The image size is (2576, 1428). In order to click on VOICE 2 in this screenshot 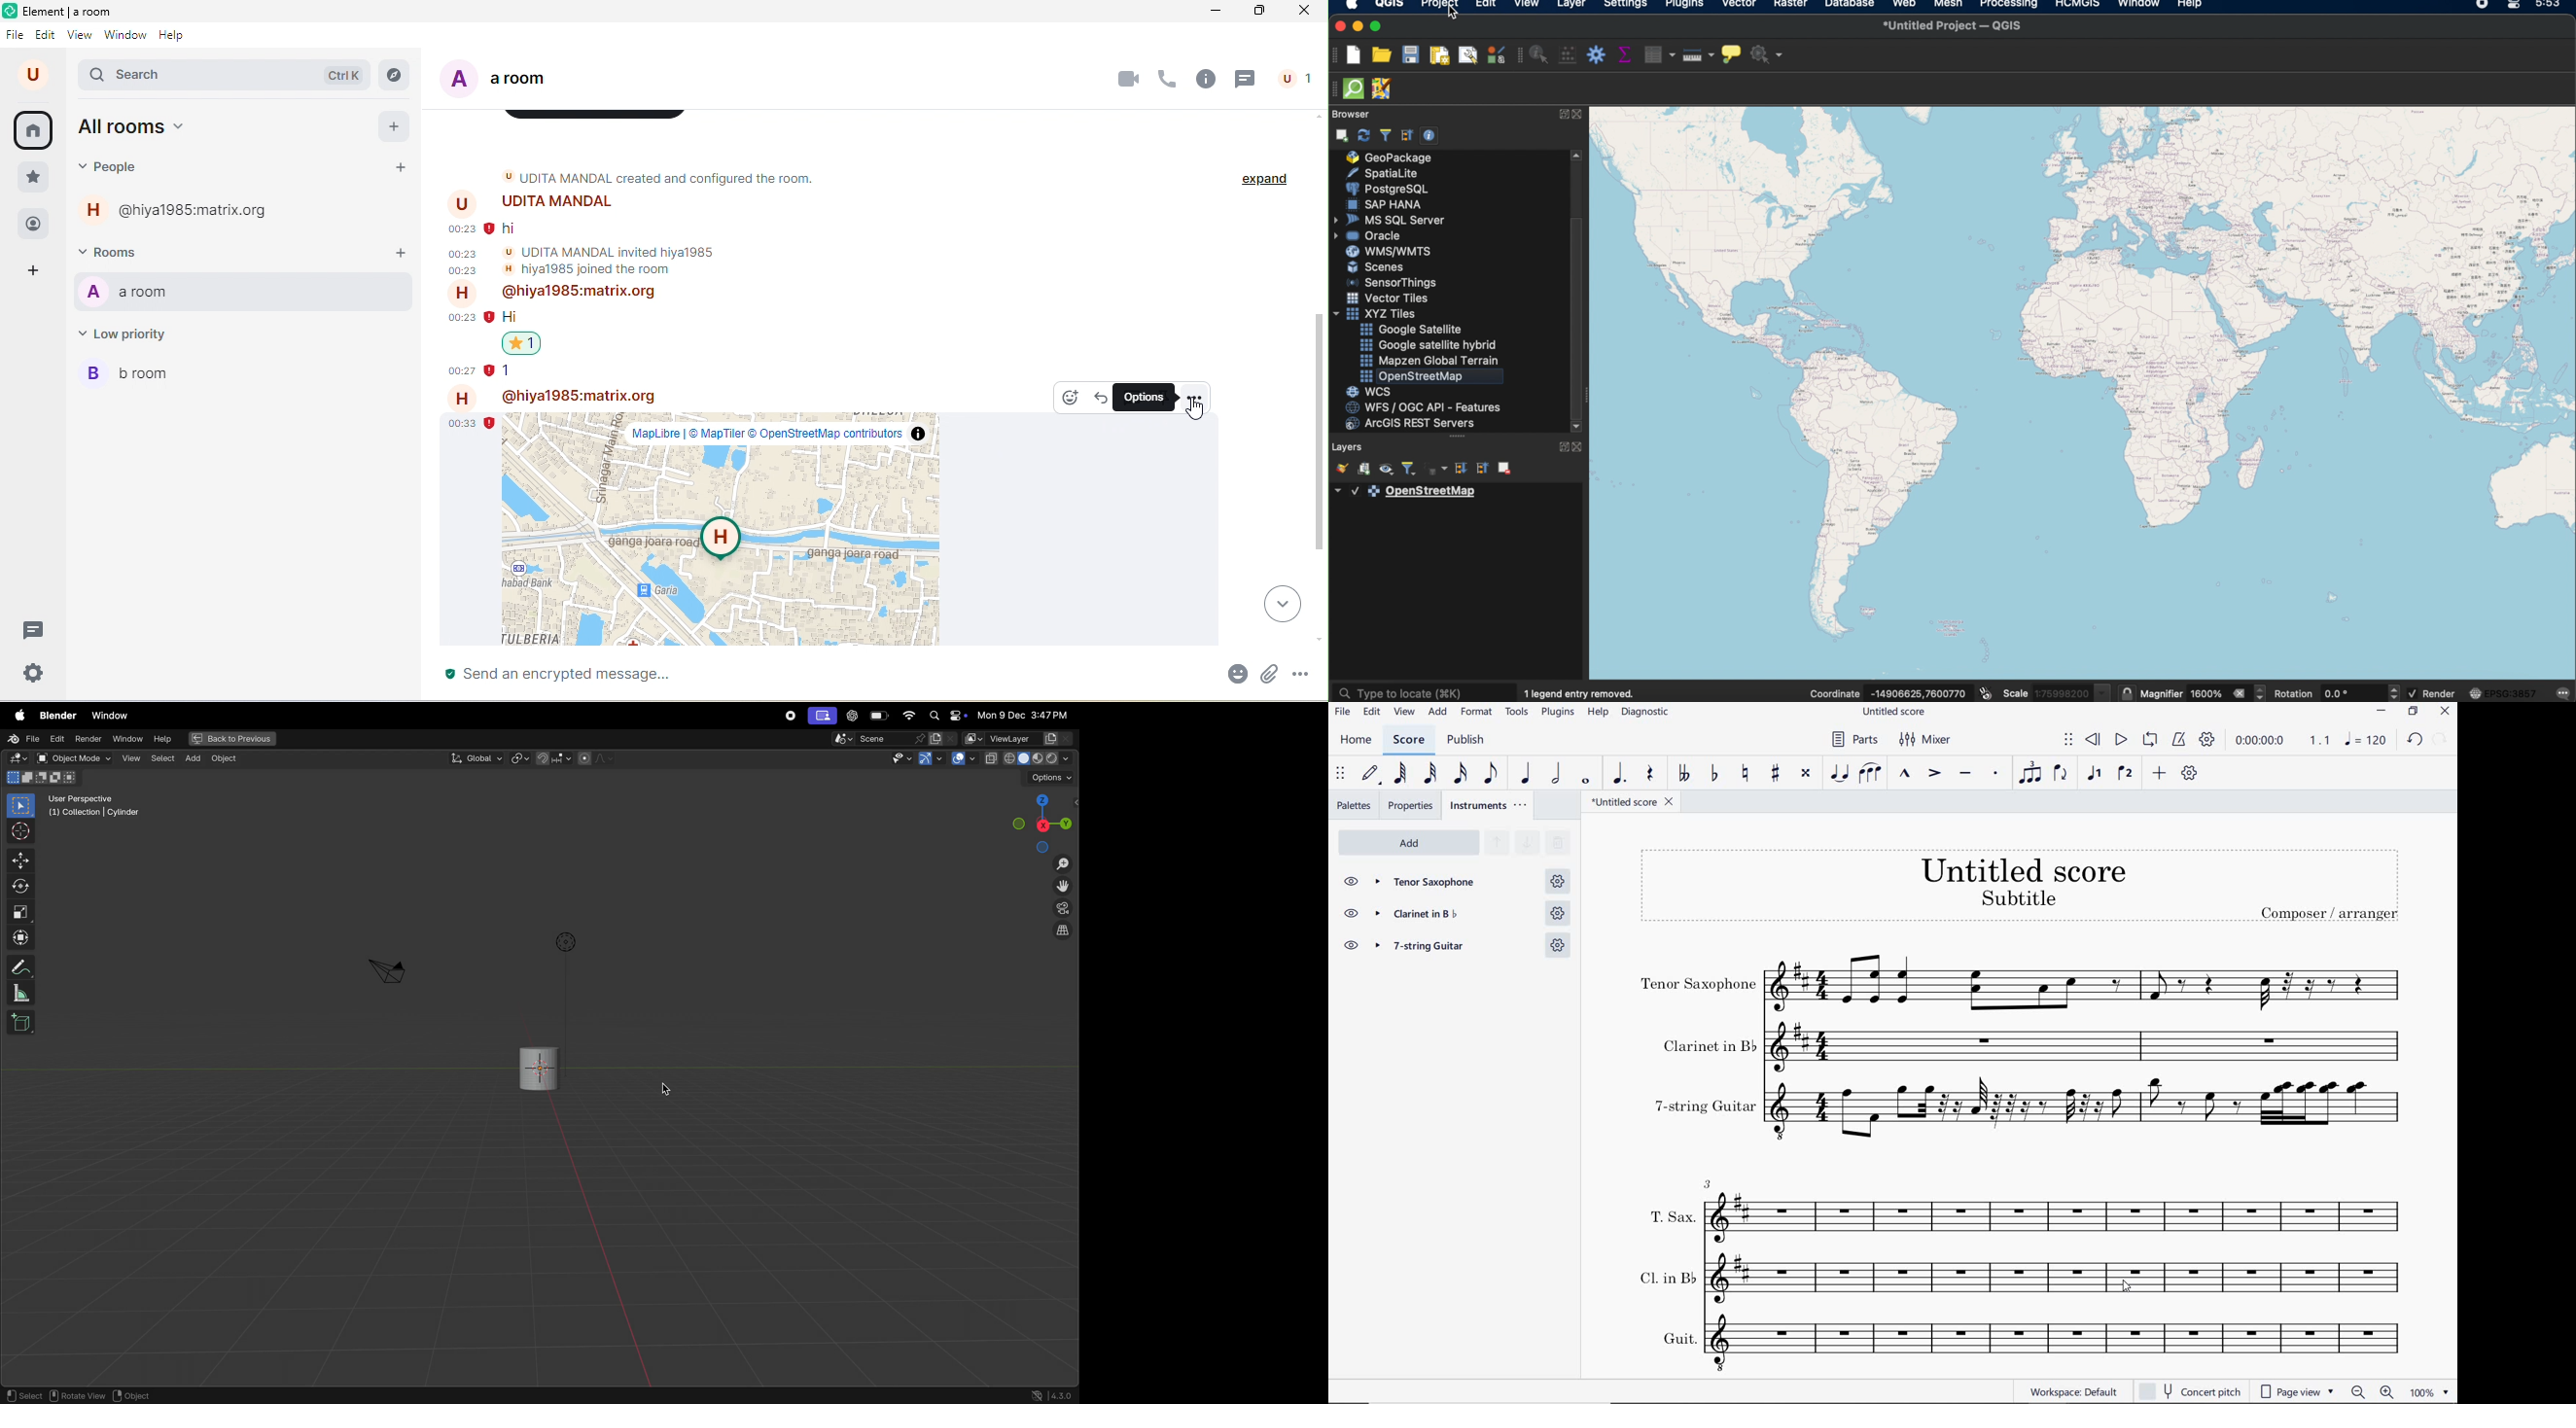, I will do `click(2127, 774)`.